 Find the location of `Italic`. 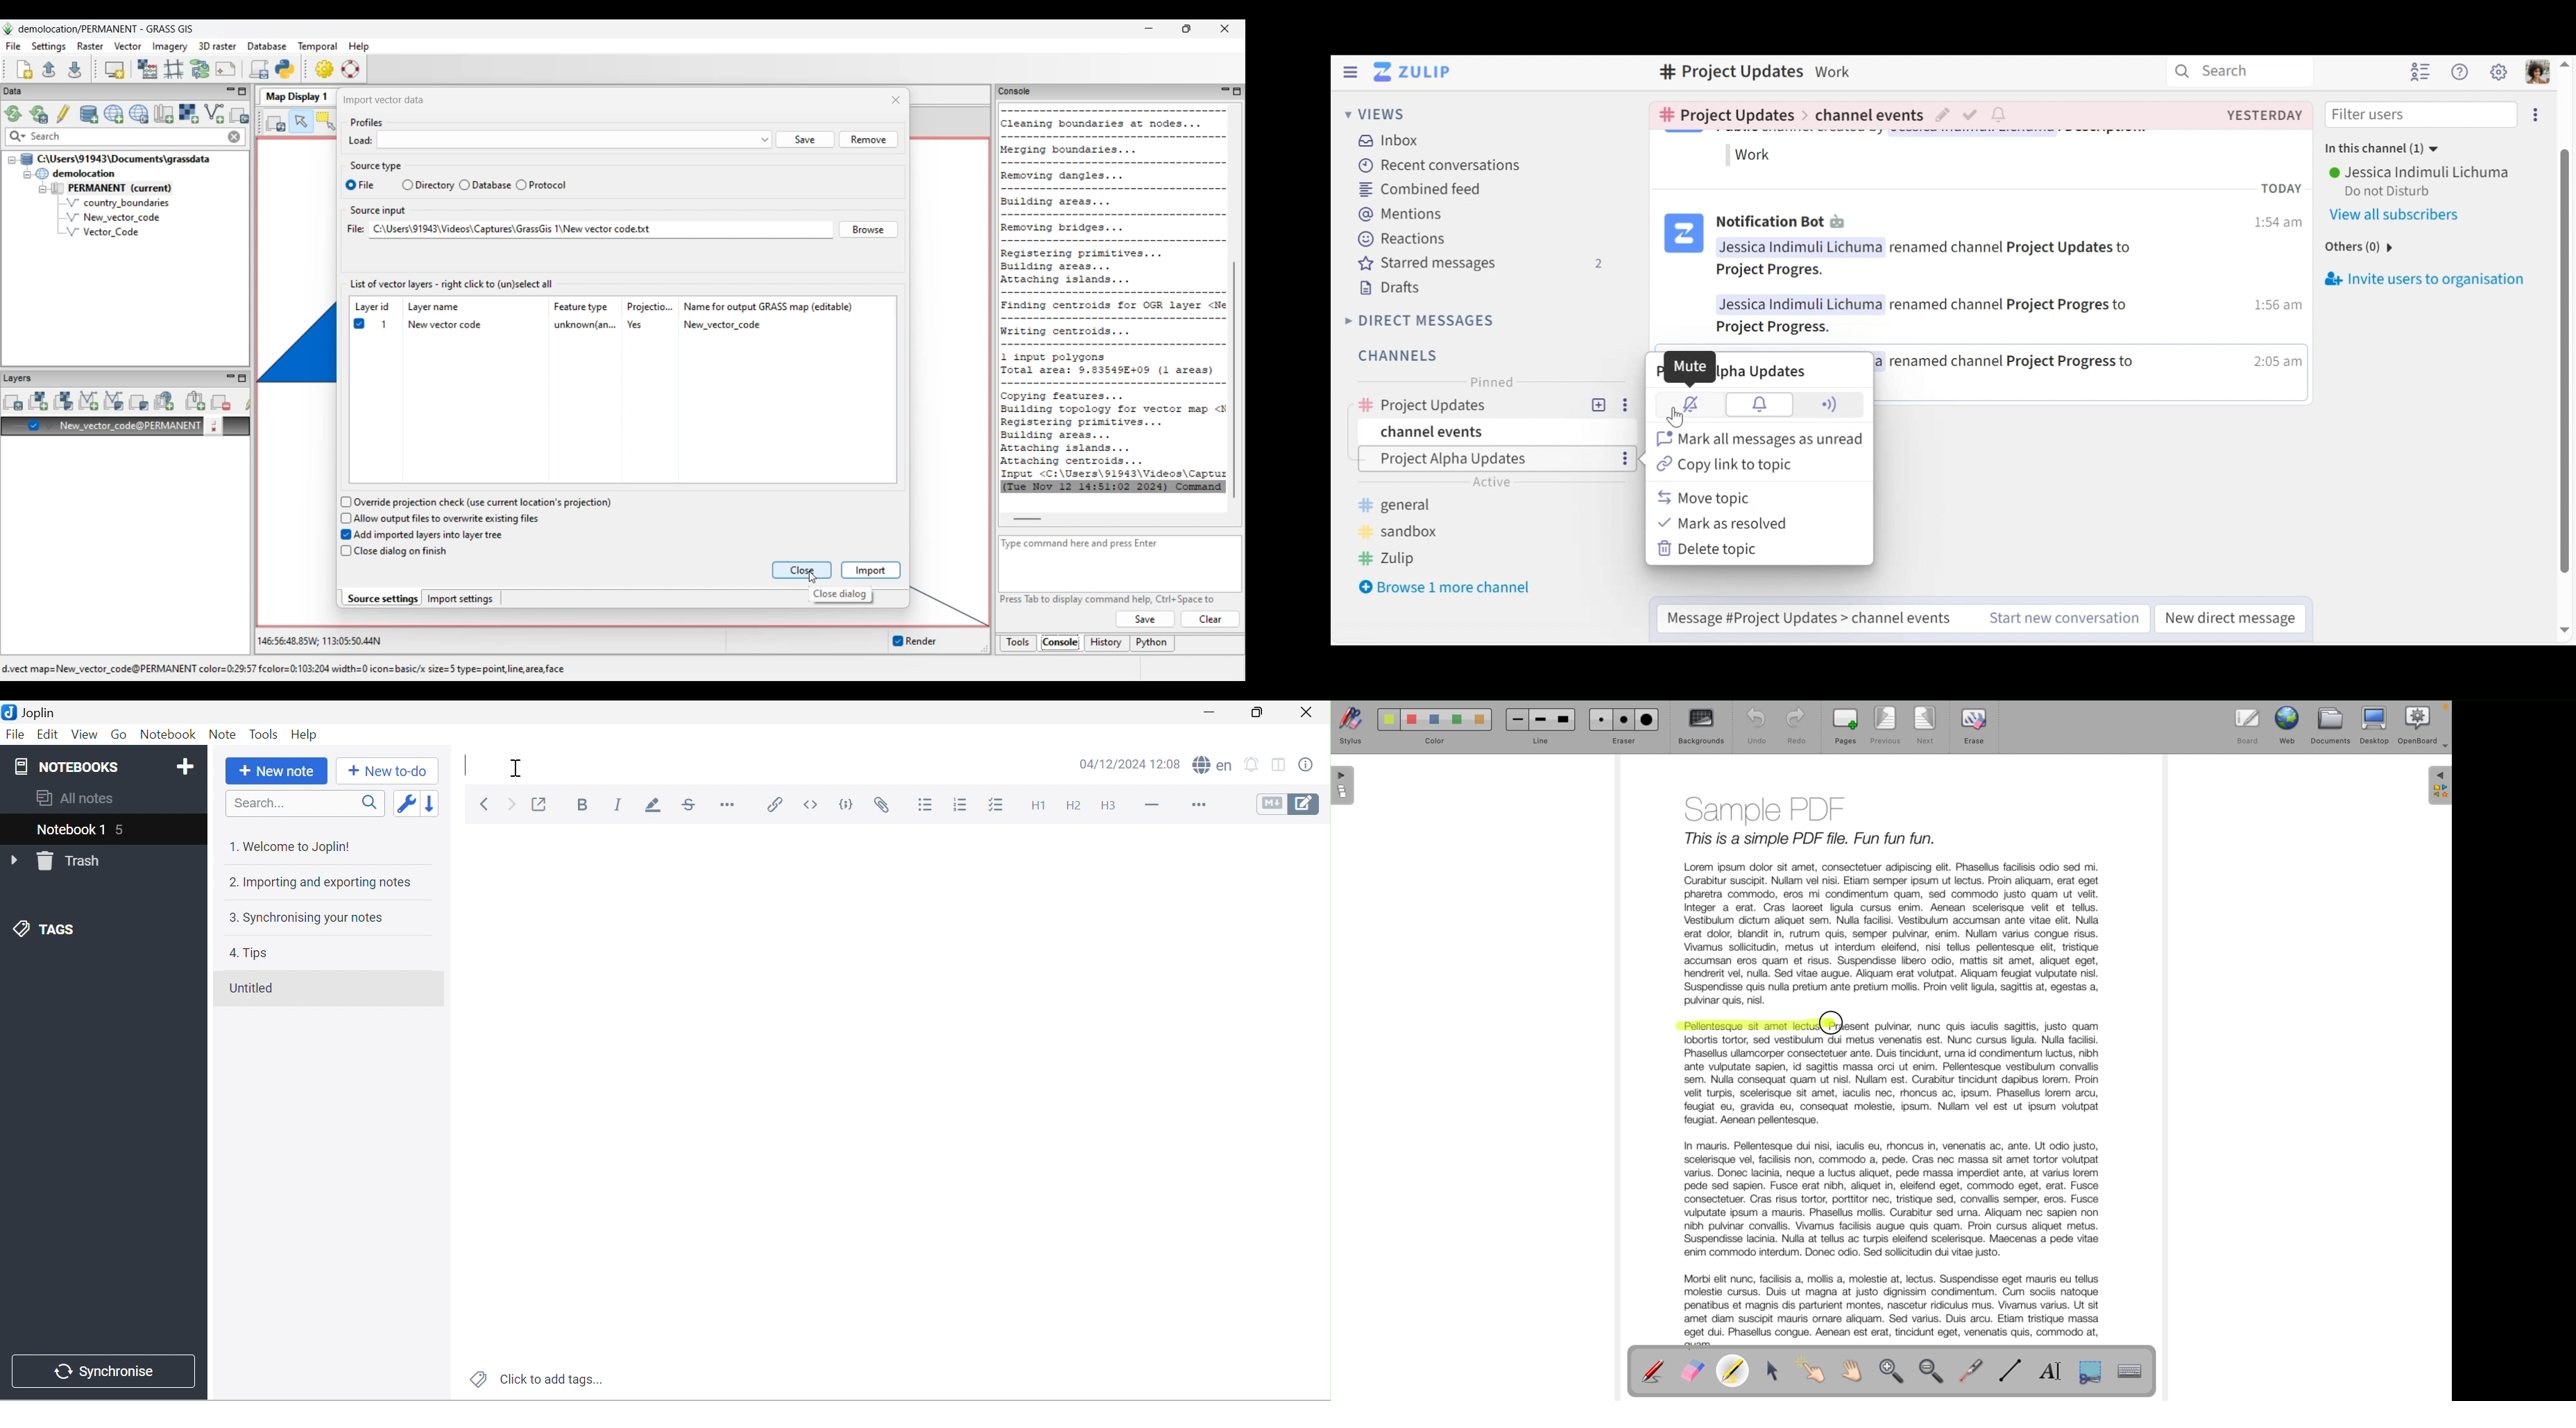

Italic is located at coordinates (622, 805).